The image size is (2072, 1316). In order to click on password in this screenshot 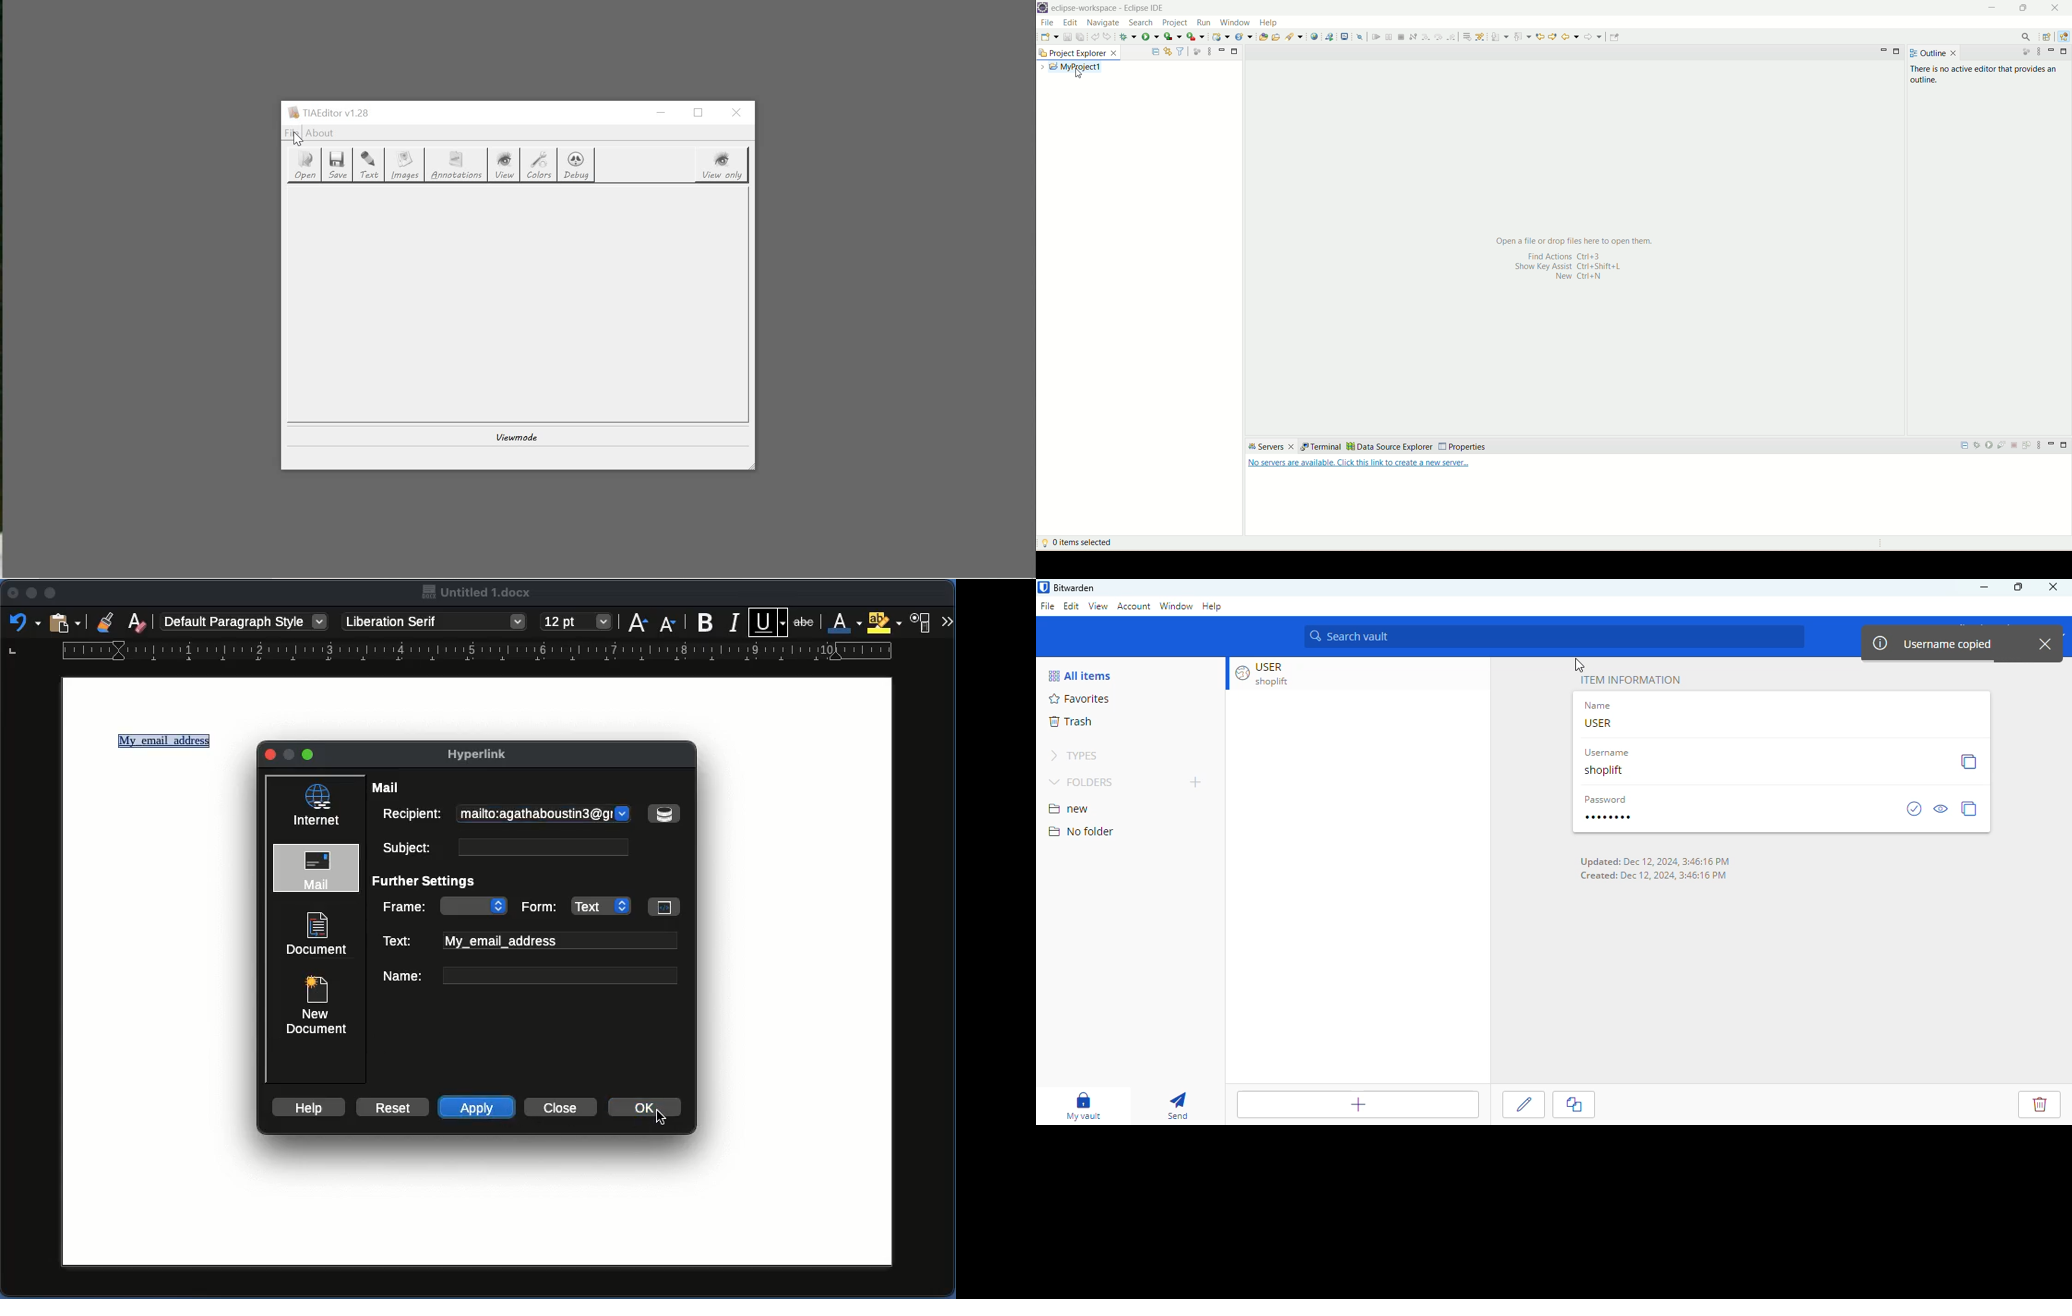, I will do `click(1606, 800)`.